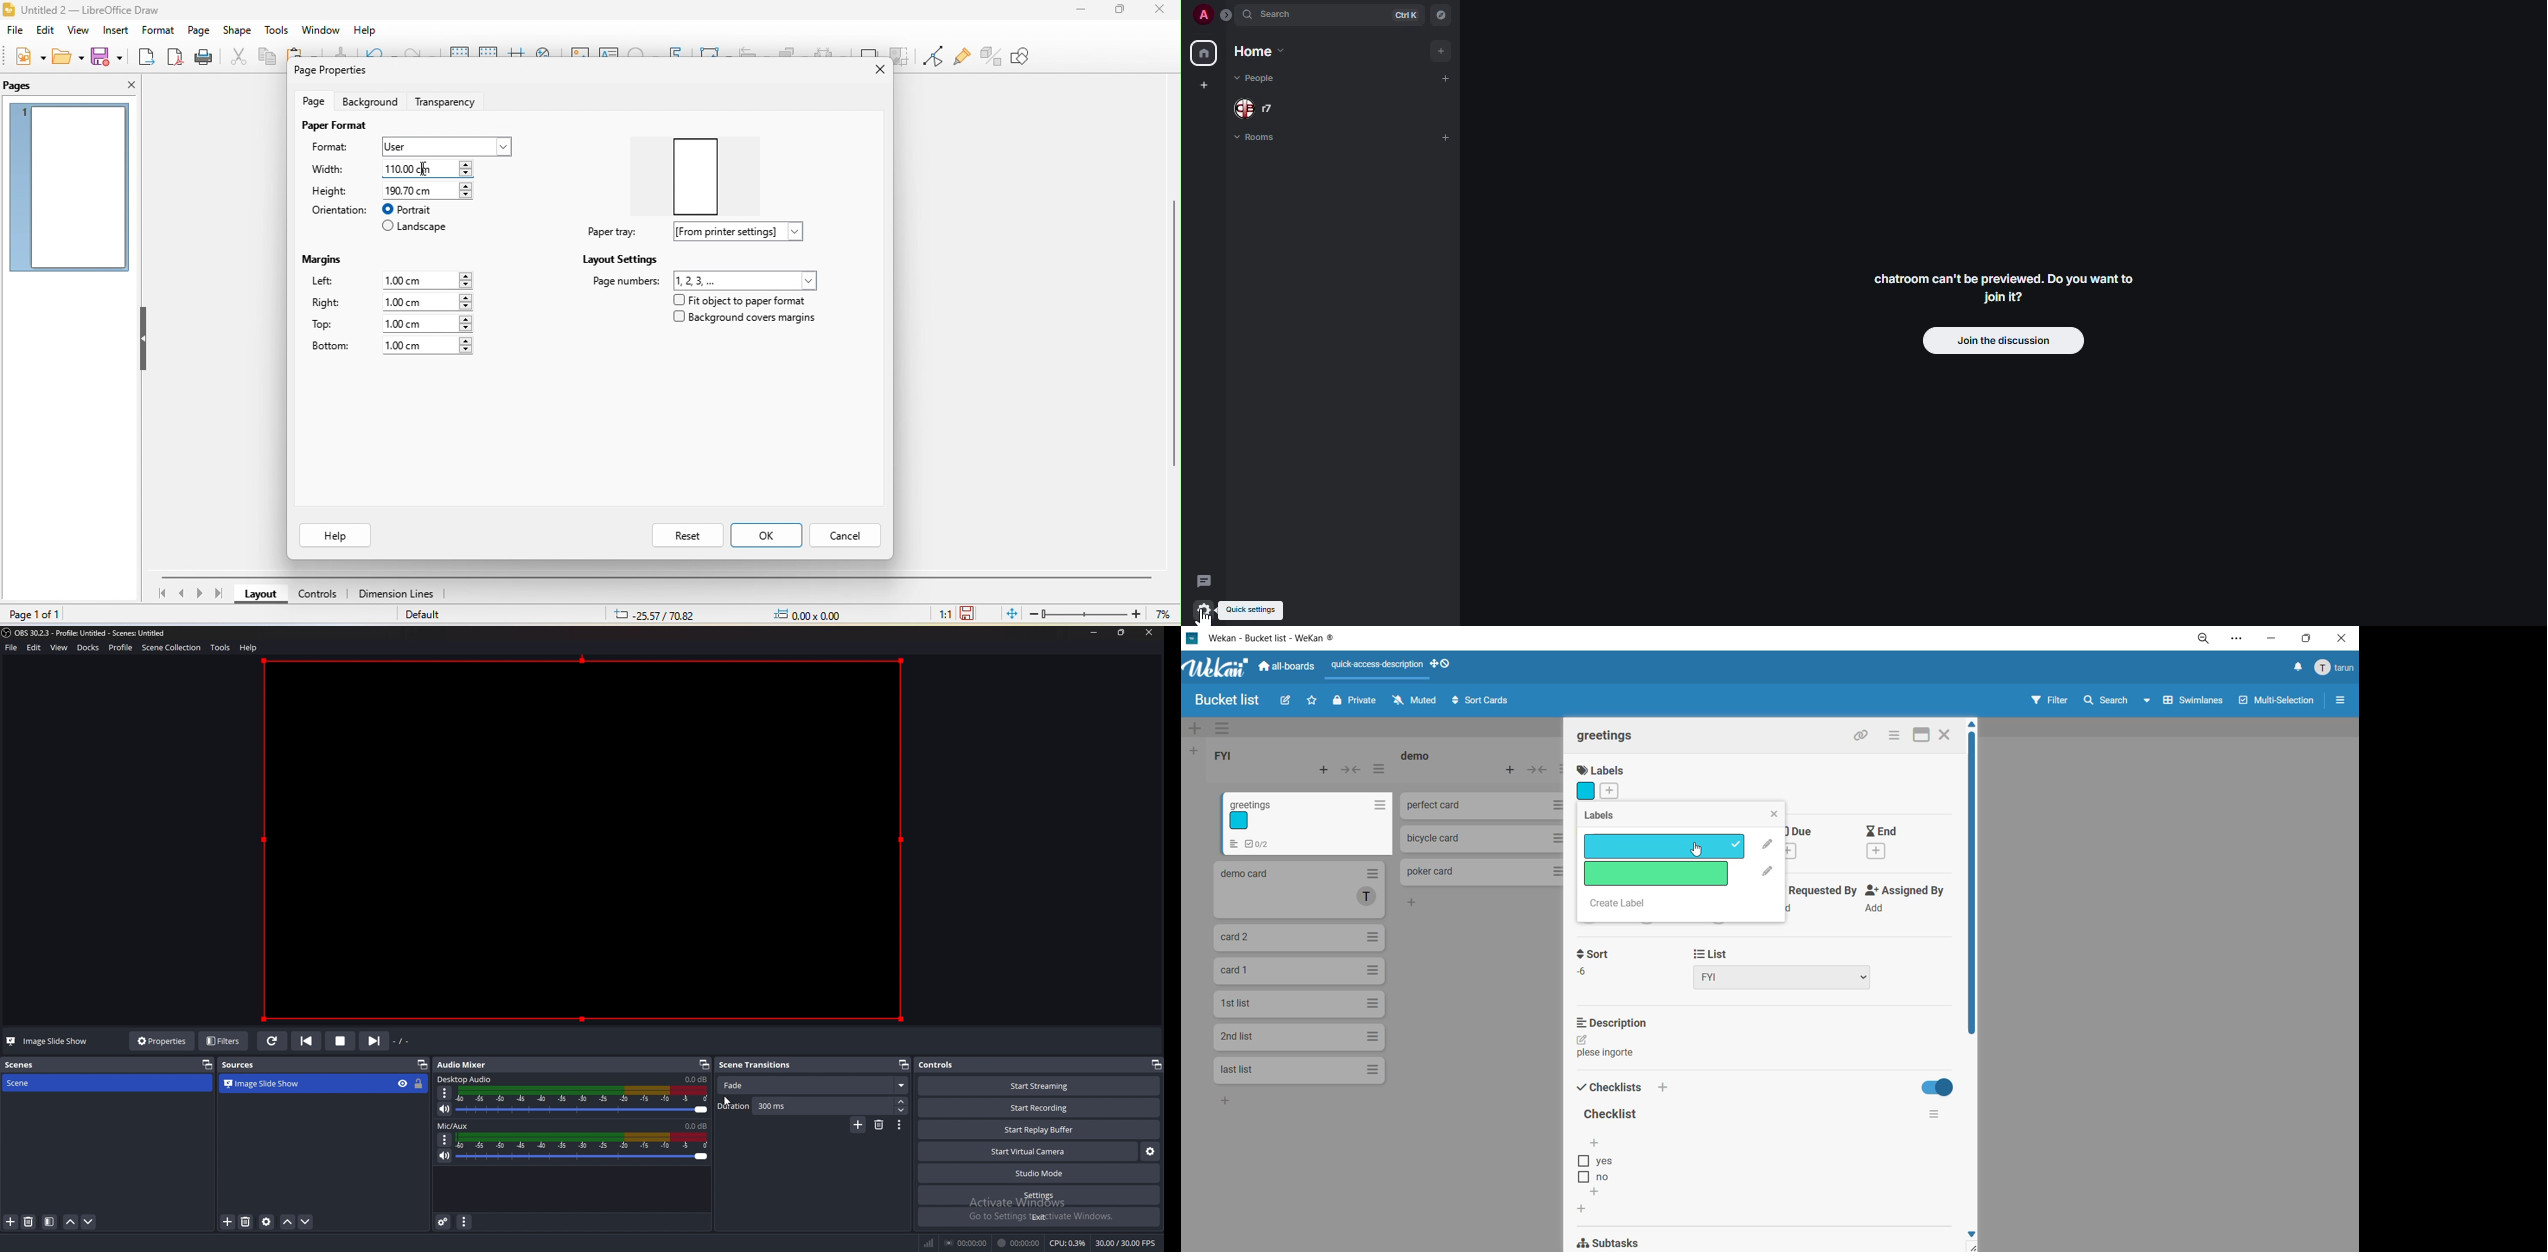  Describe the element at coordinates (1664, 846) in the screenshot. I see `label` at that location.